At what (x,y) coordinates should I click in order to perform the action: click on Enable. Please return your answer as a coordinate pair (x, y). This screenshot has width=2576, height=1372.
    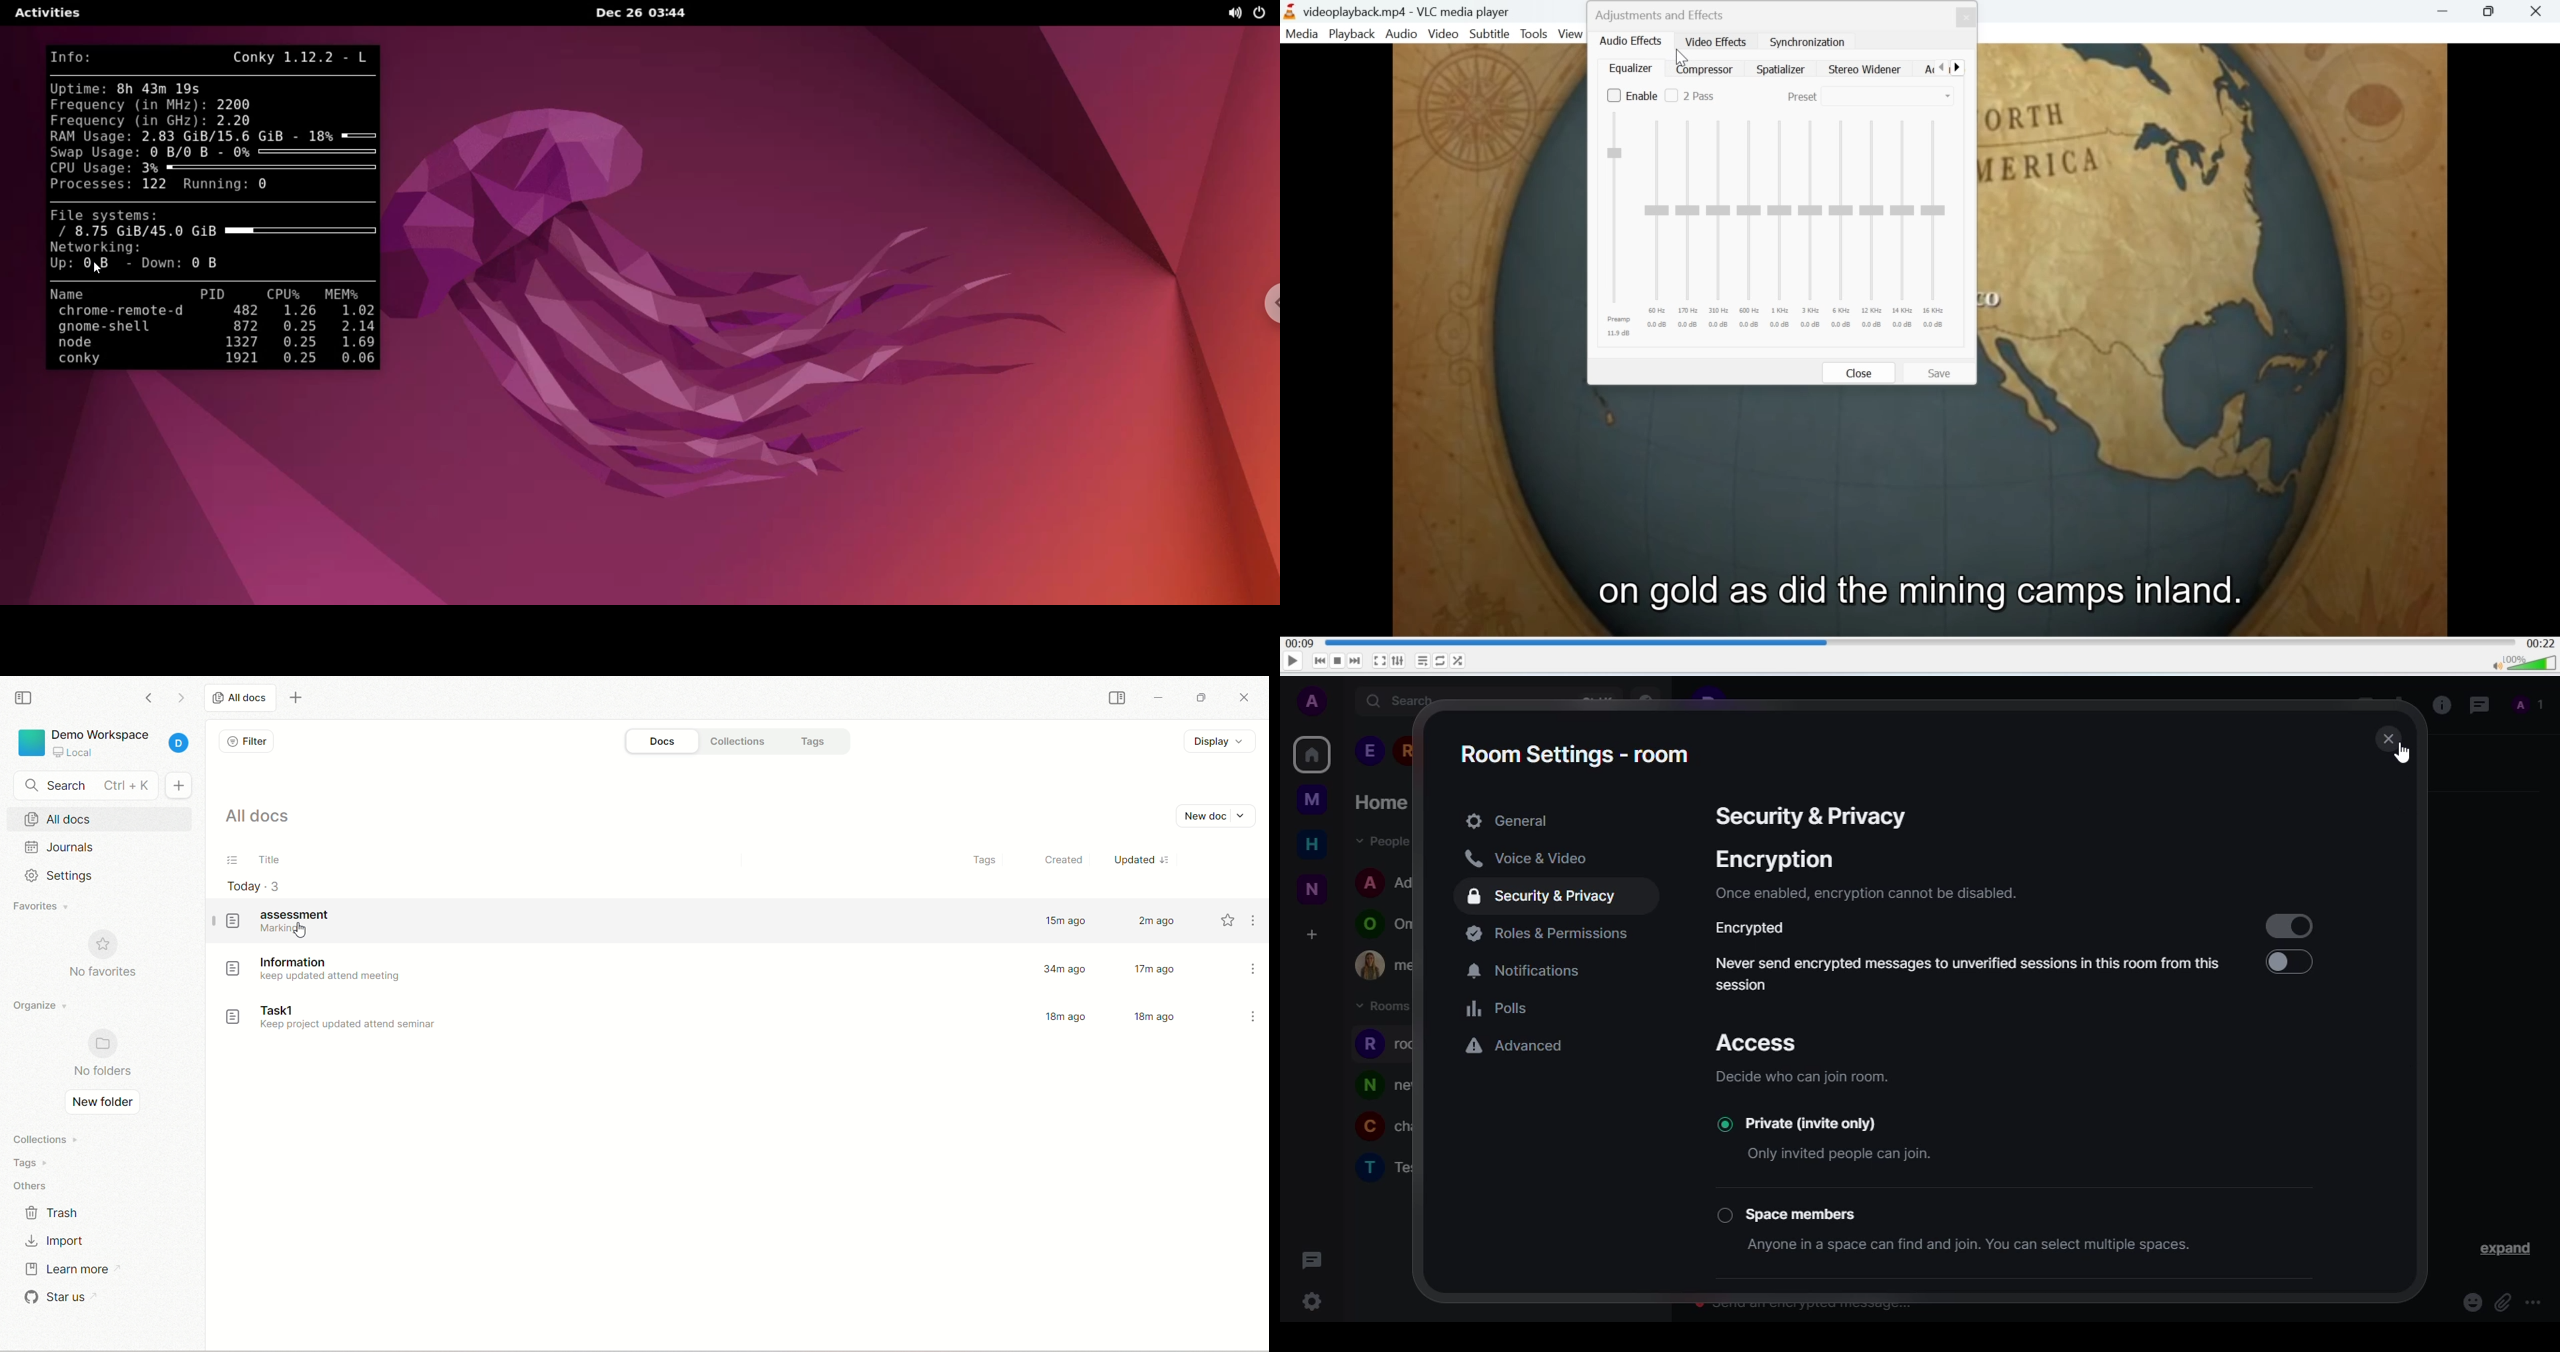
    Looking at the image, I should click on (1629, 96).